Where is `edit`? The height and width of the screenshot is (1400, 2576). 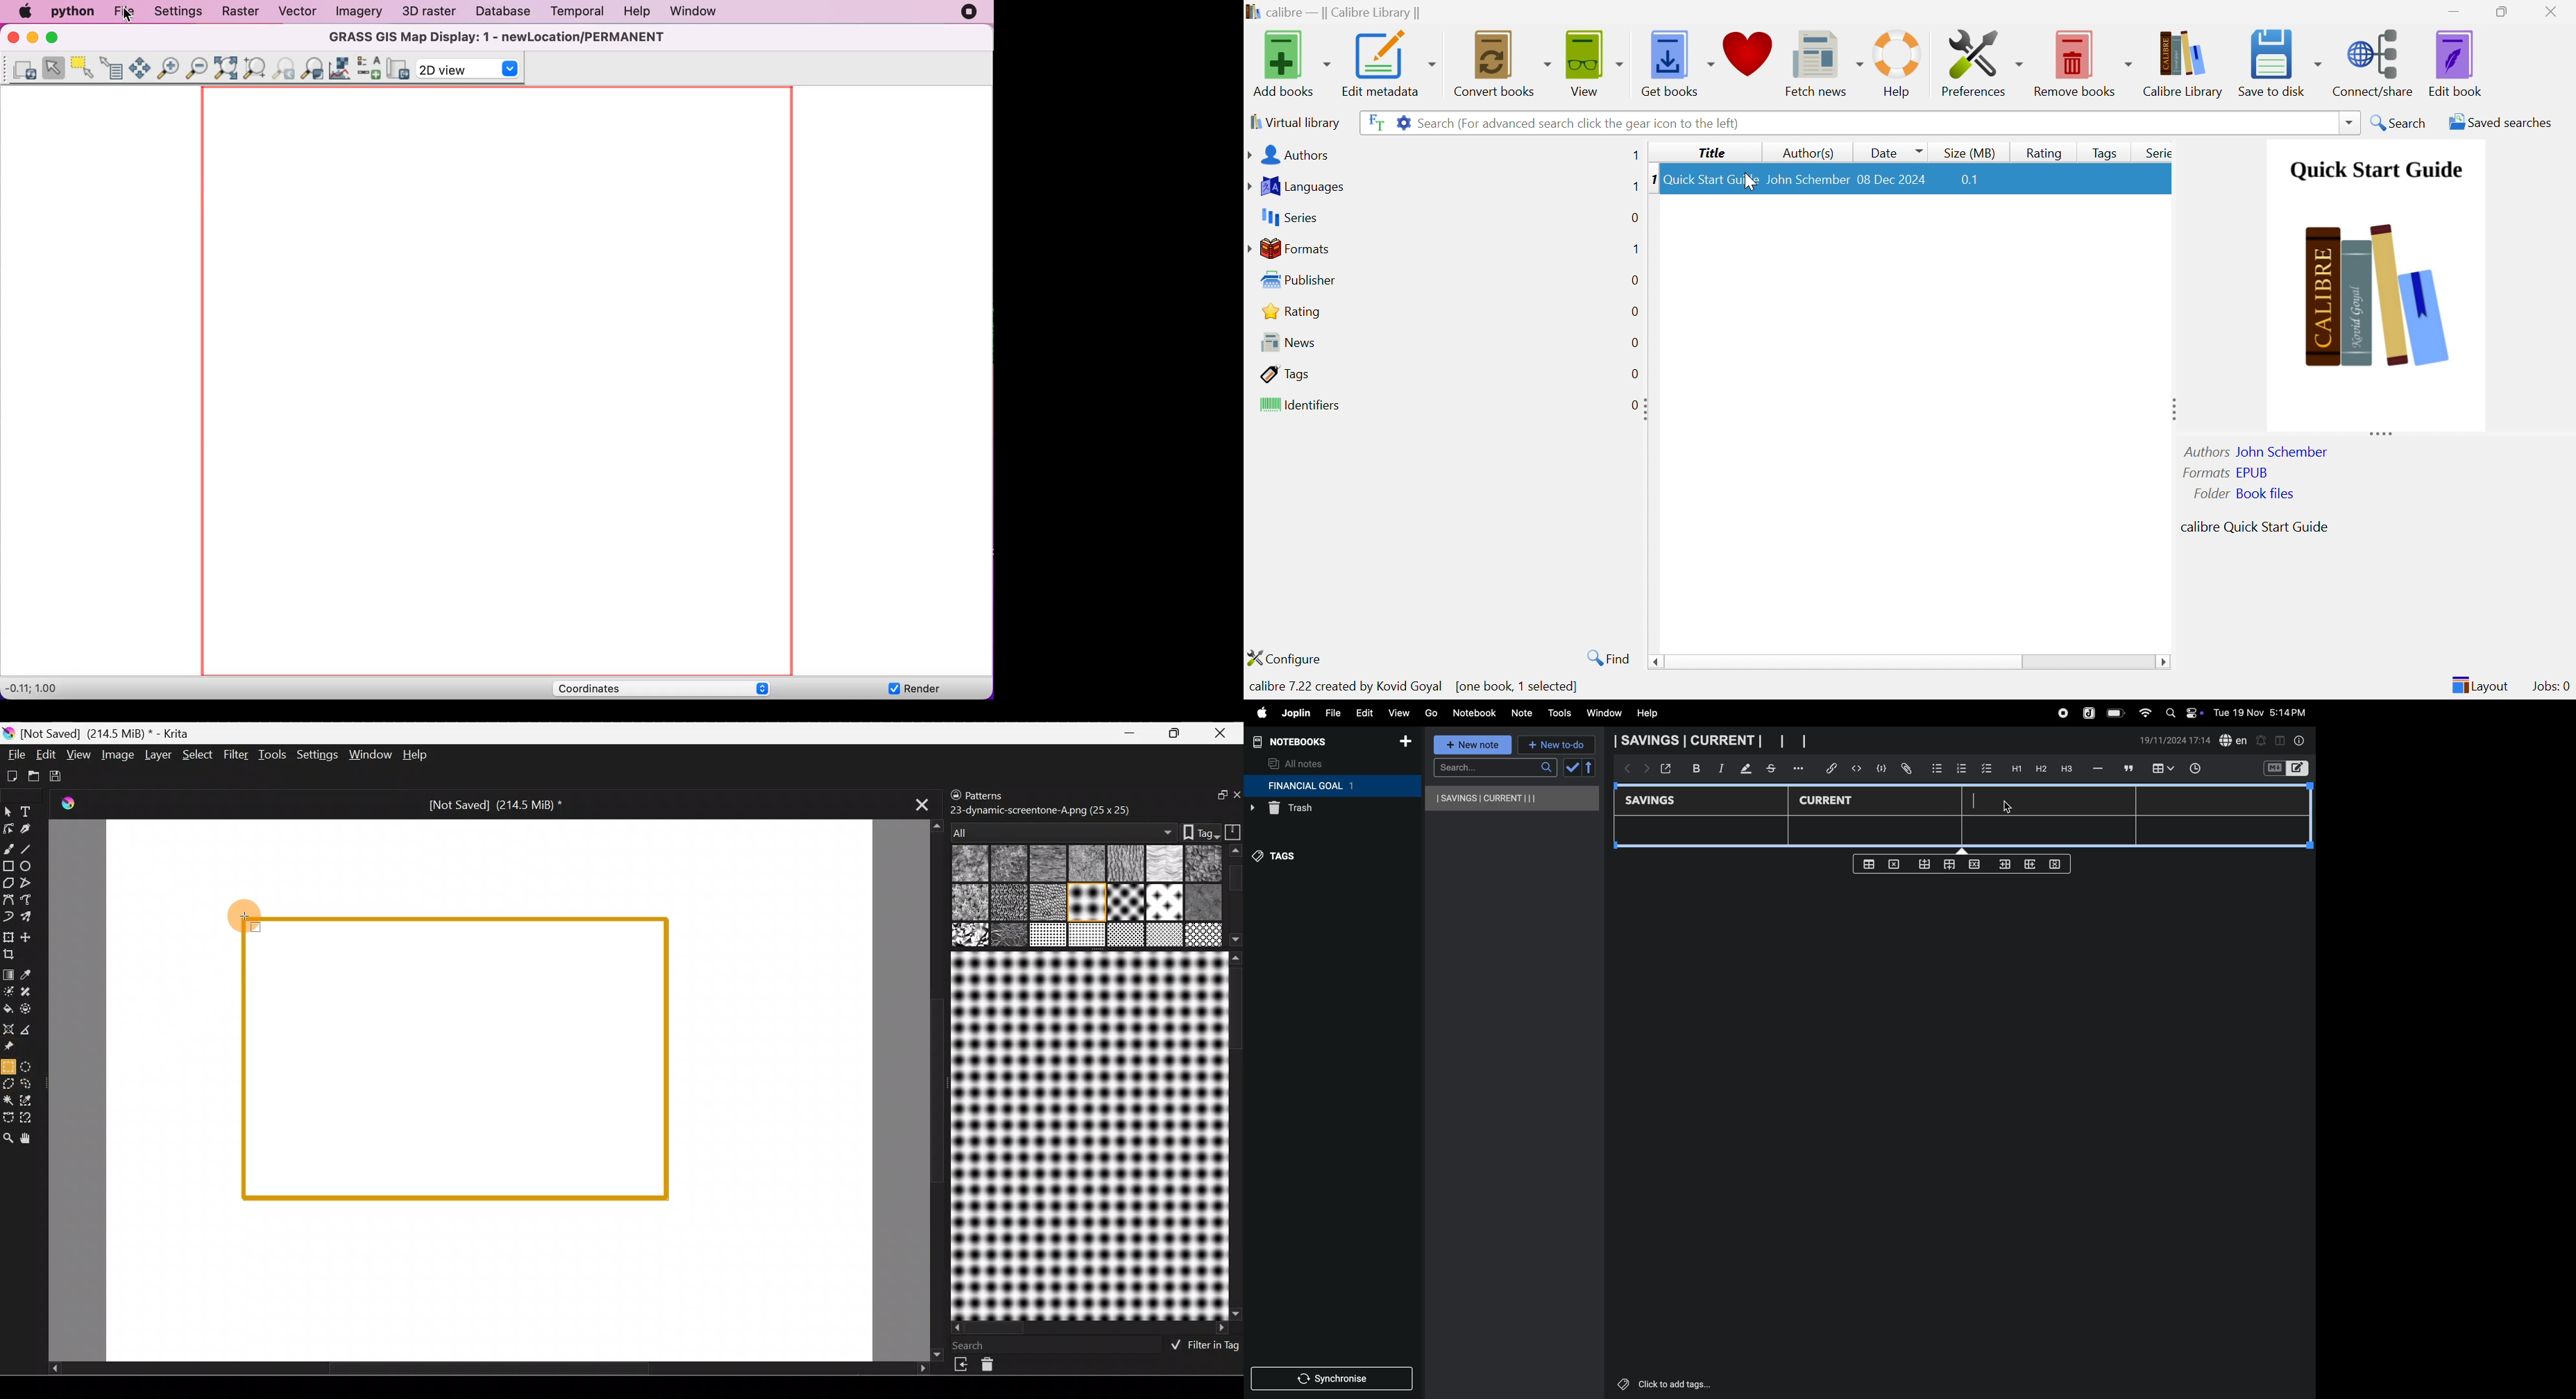
edit is located at coordinates (1360, 711).